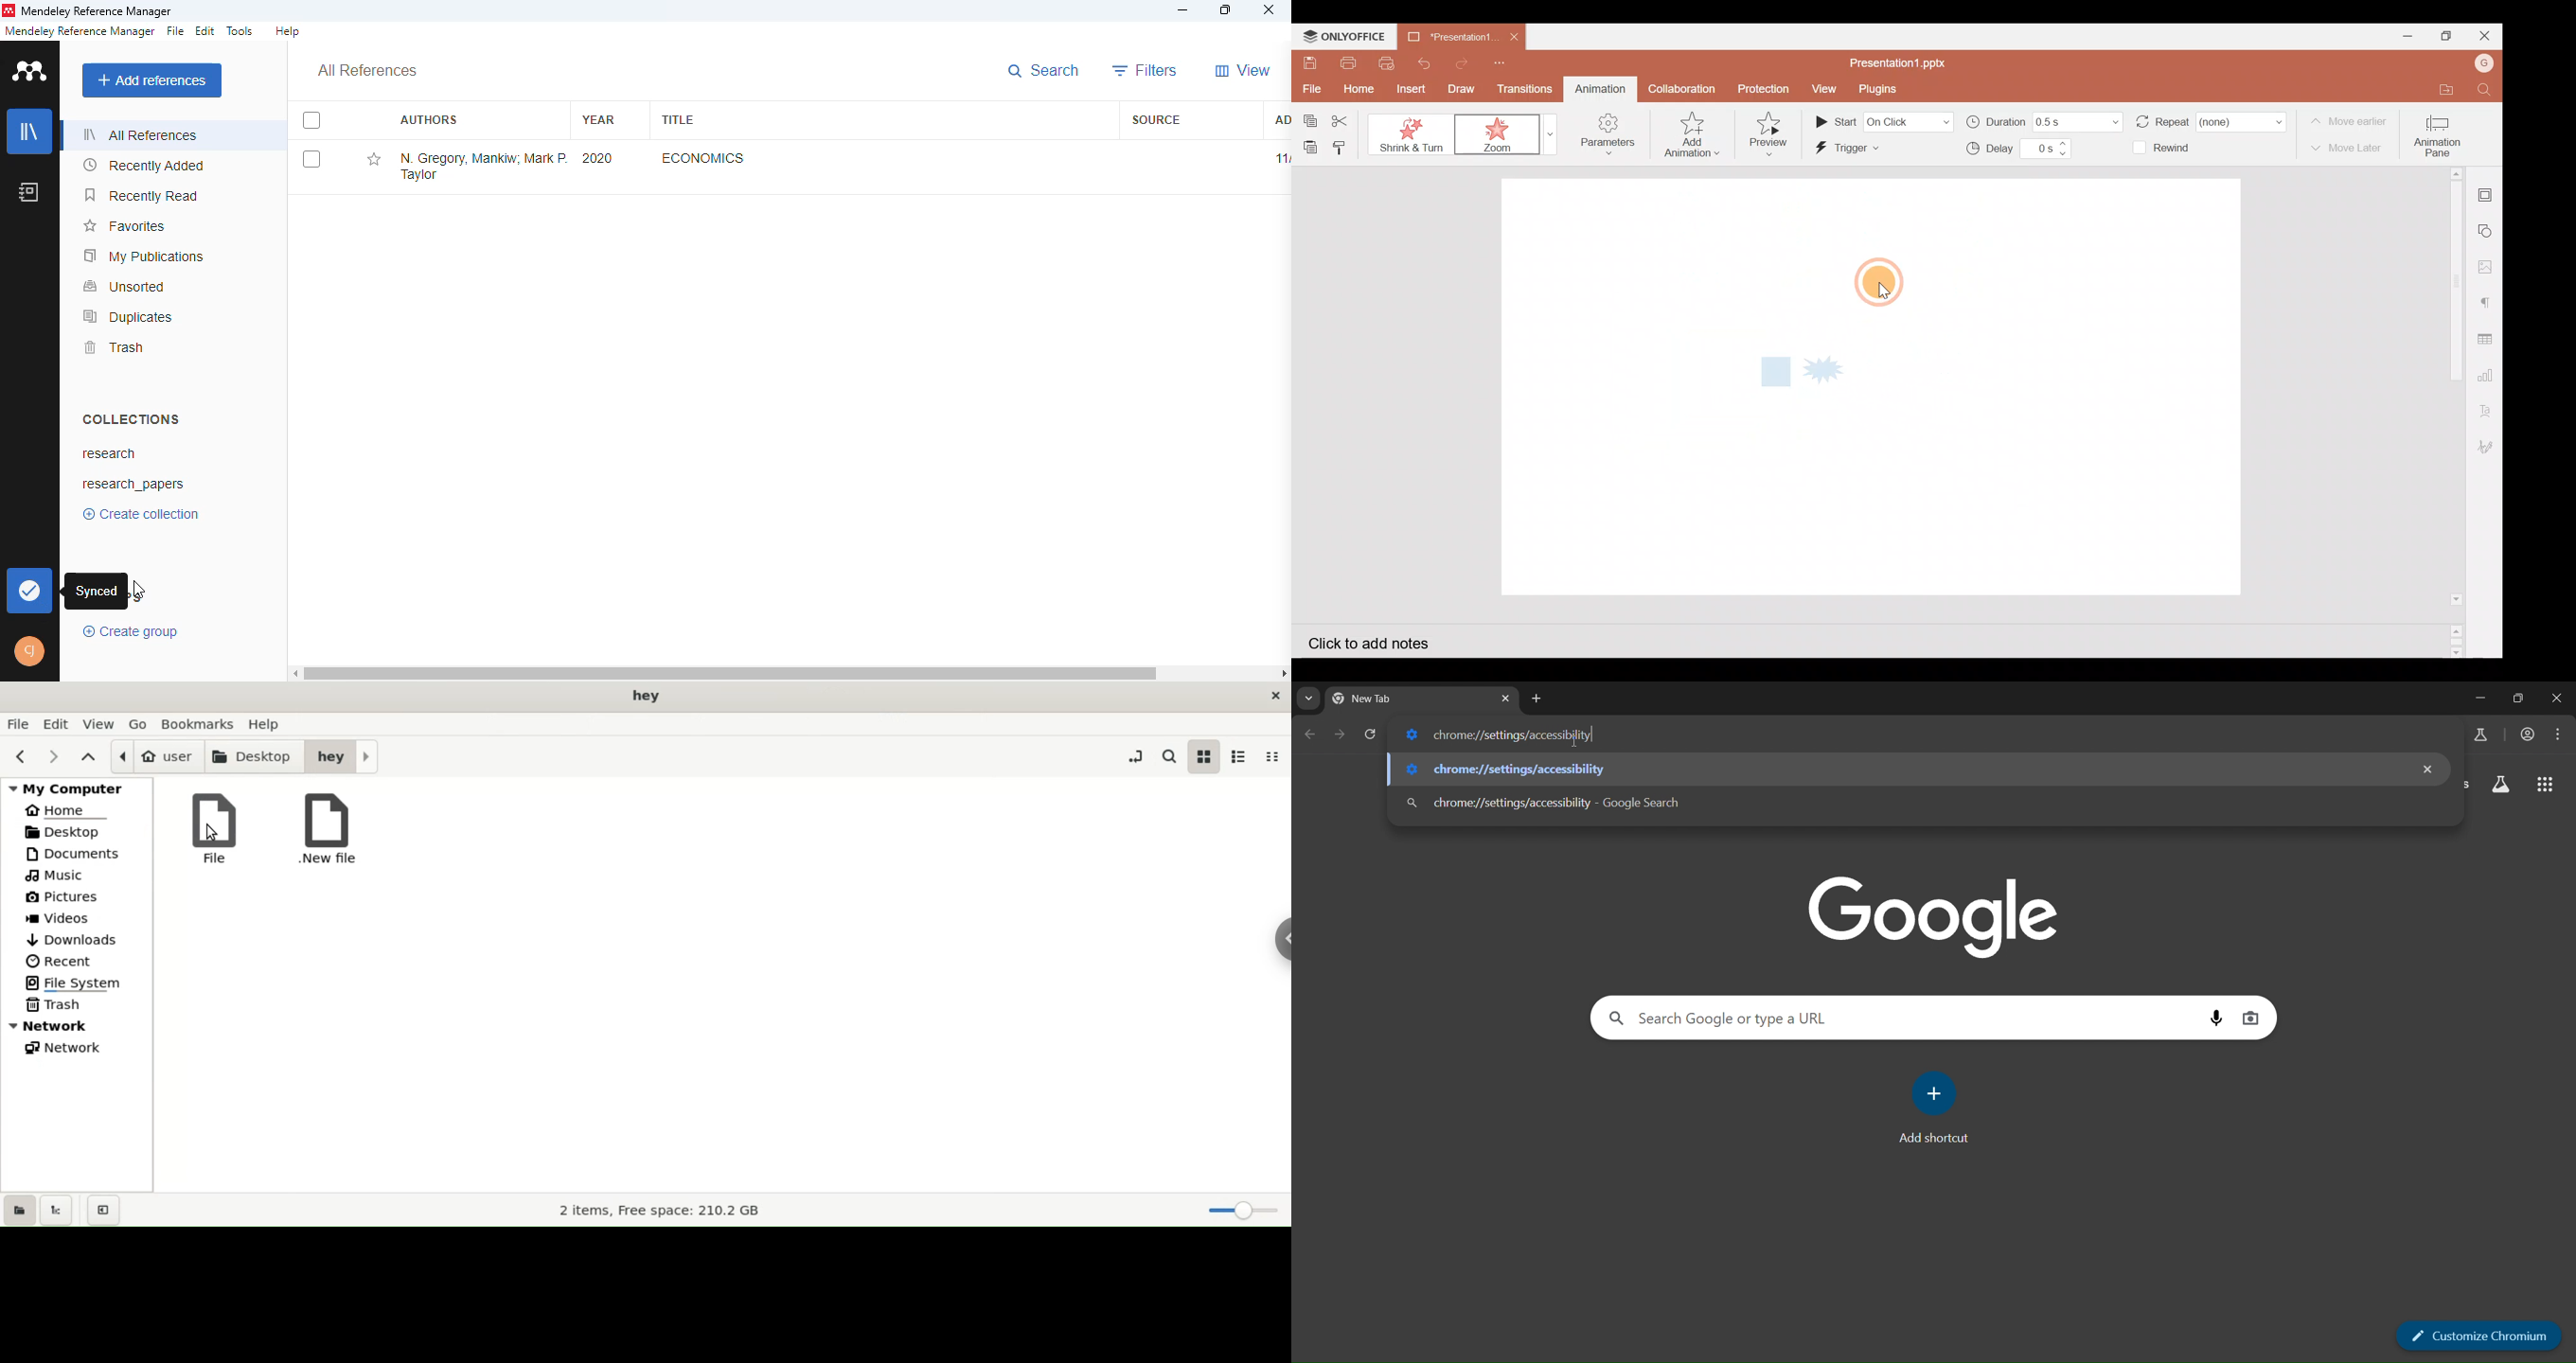 Image resolution: width=2576 pixels, height=1372 pixels. Describe the element at coordinates (1491, 135) in the screenshot. I see `Appear` at that location.